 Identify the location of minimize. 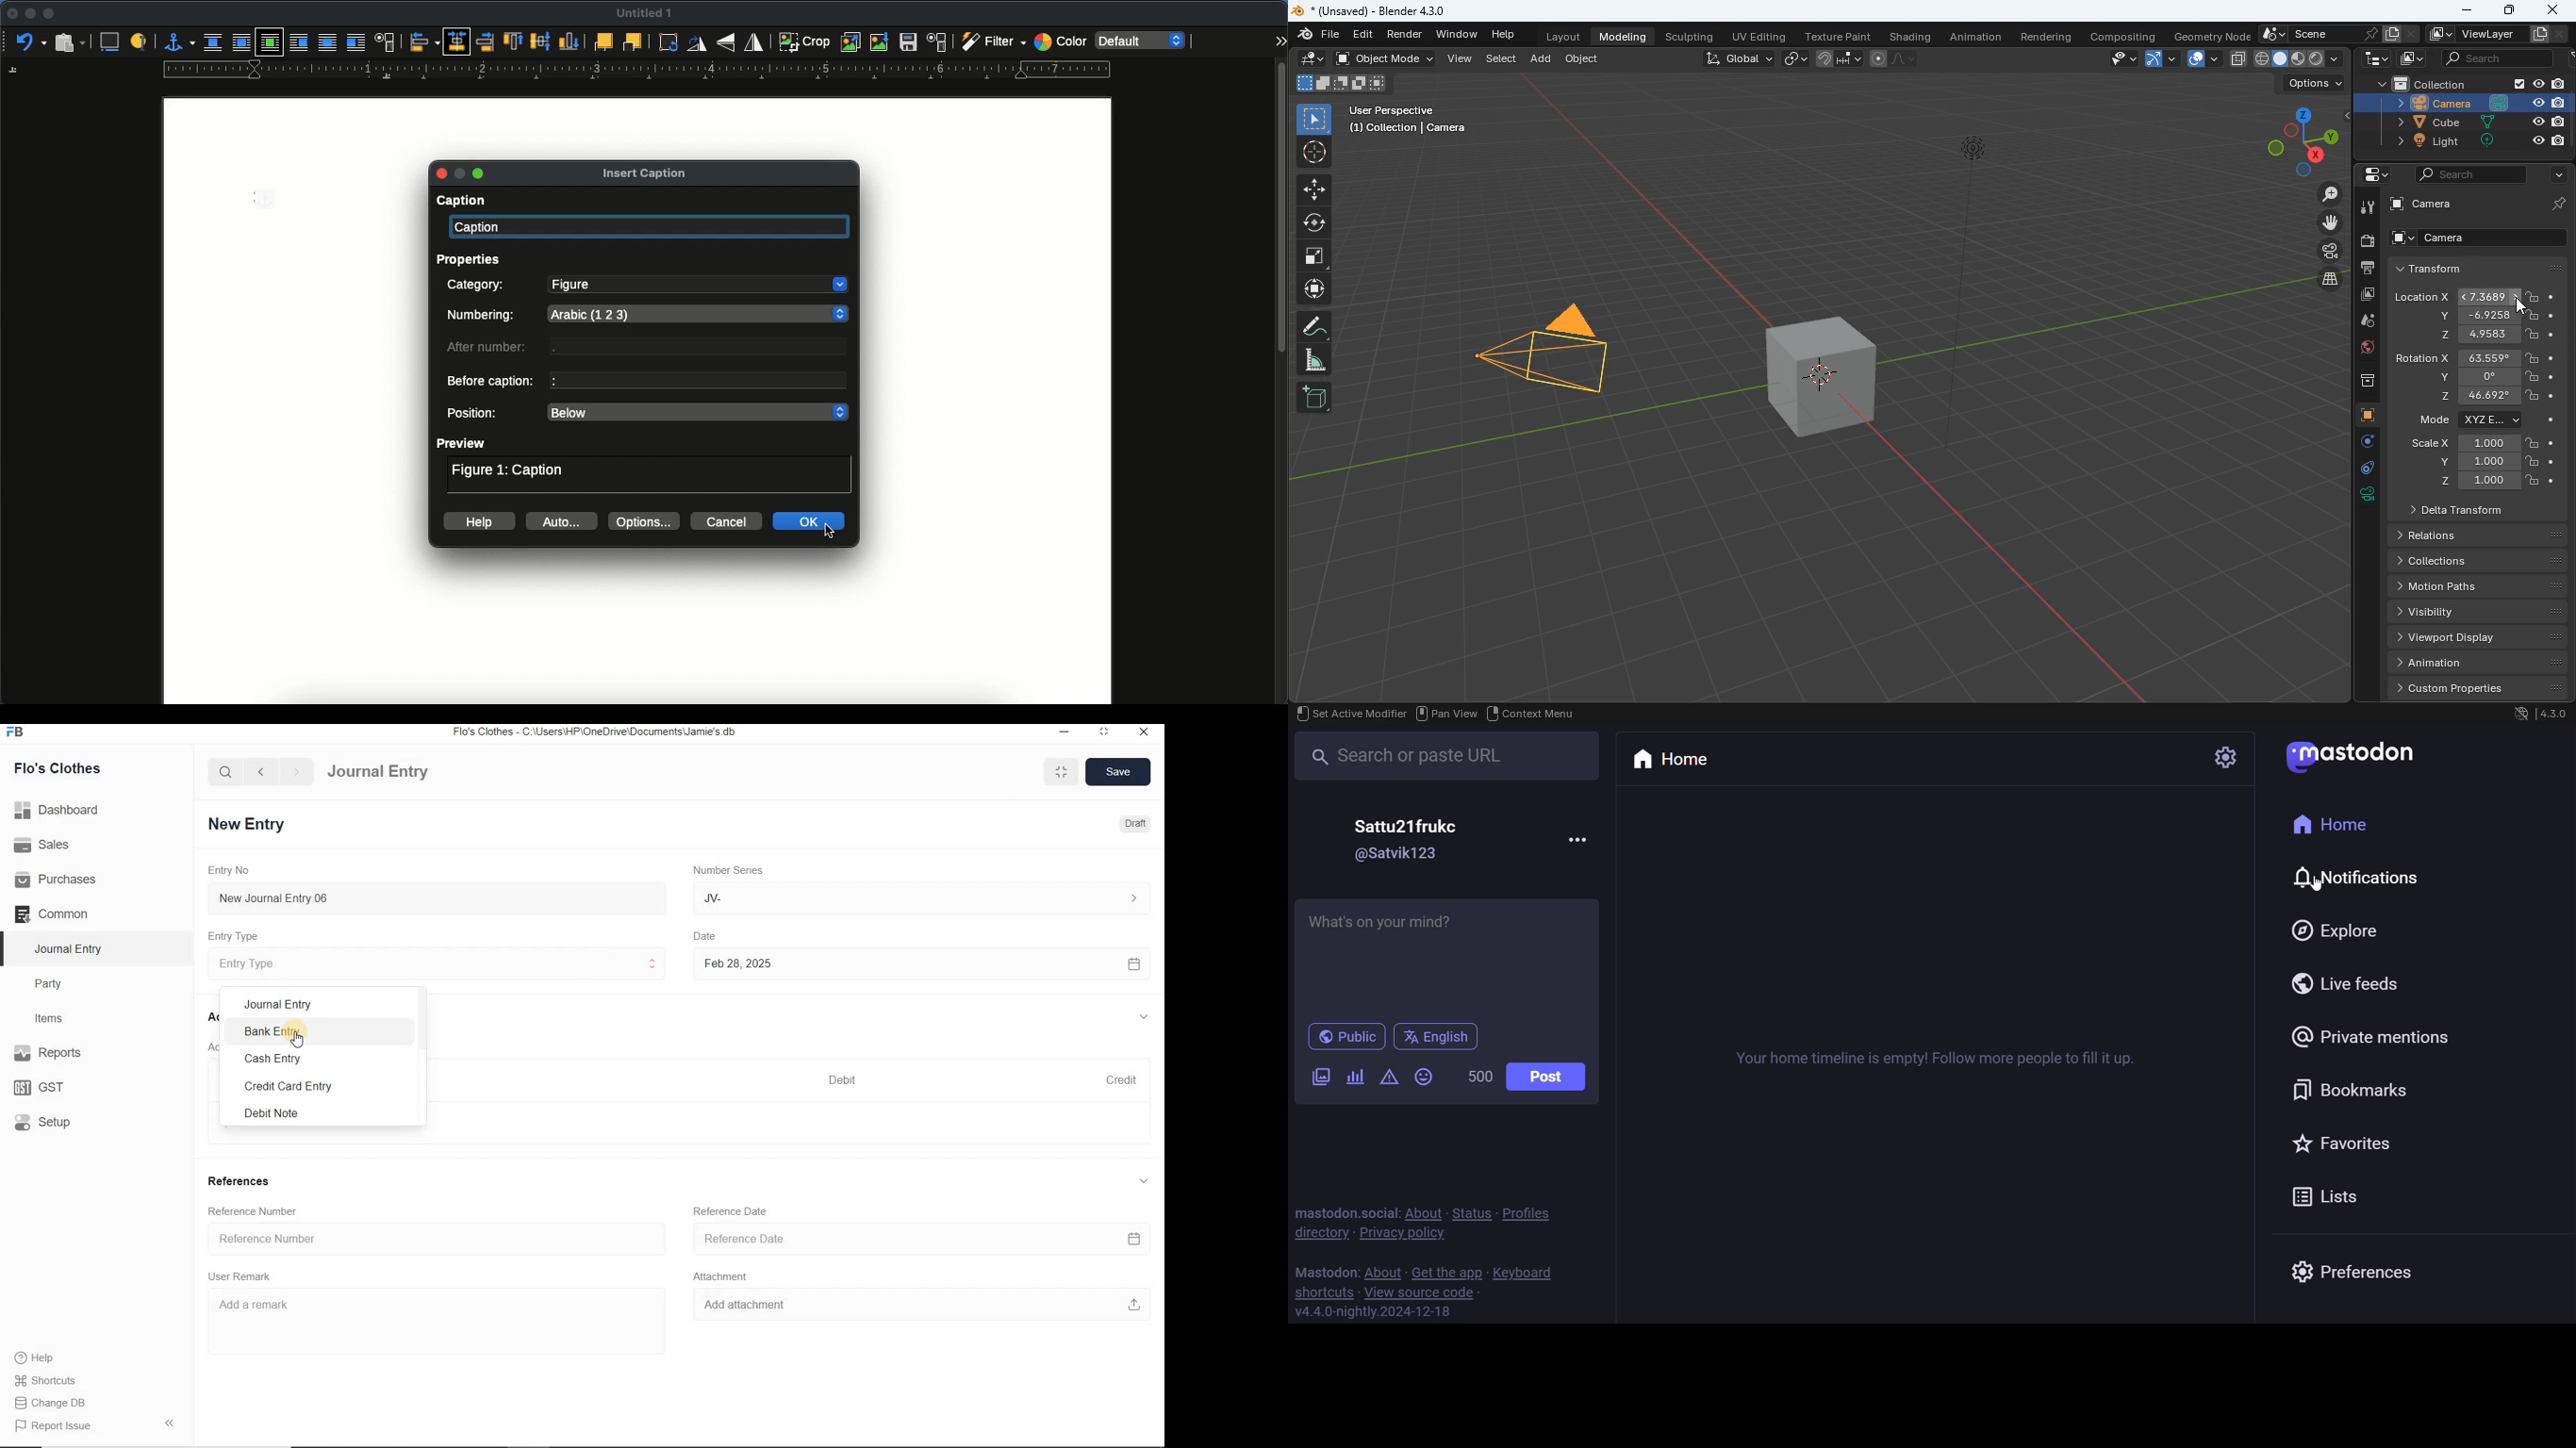
(1063, 731).